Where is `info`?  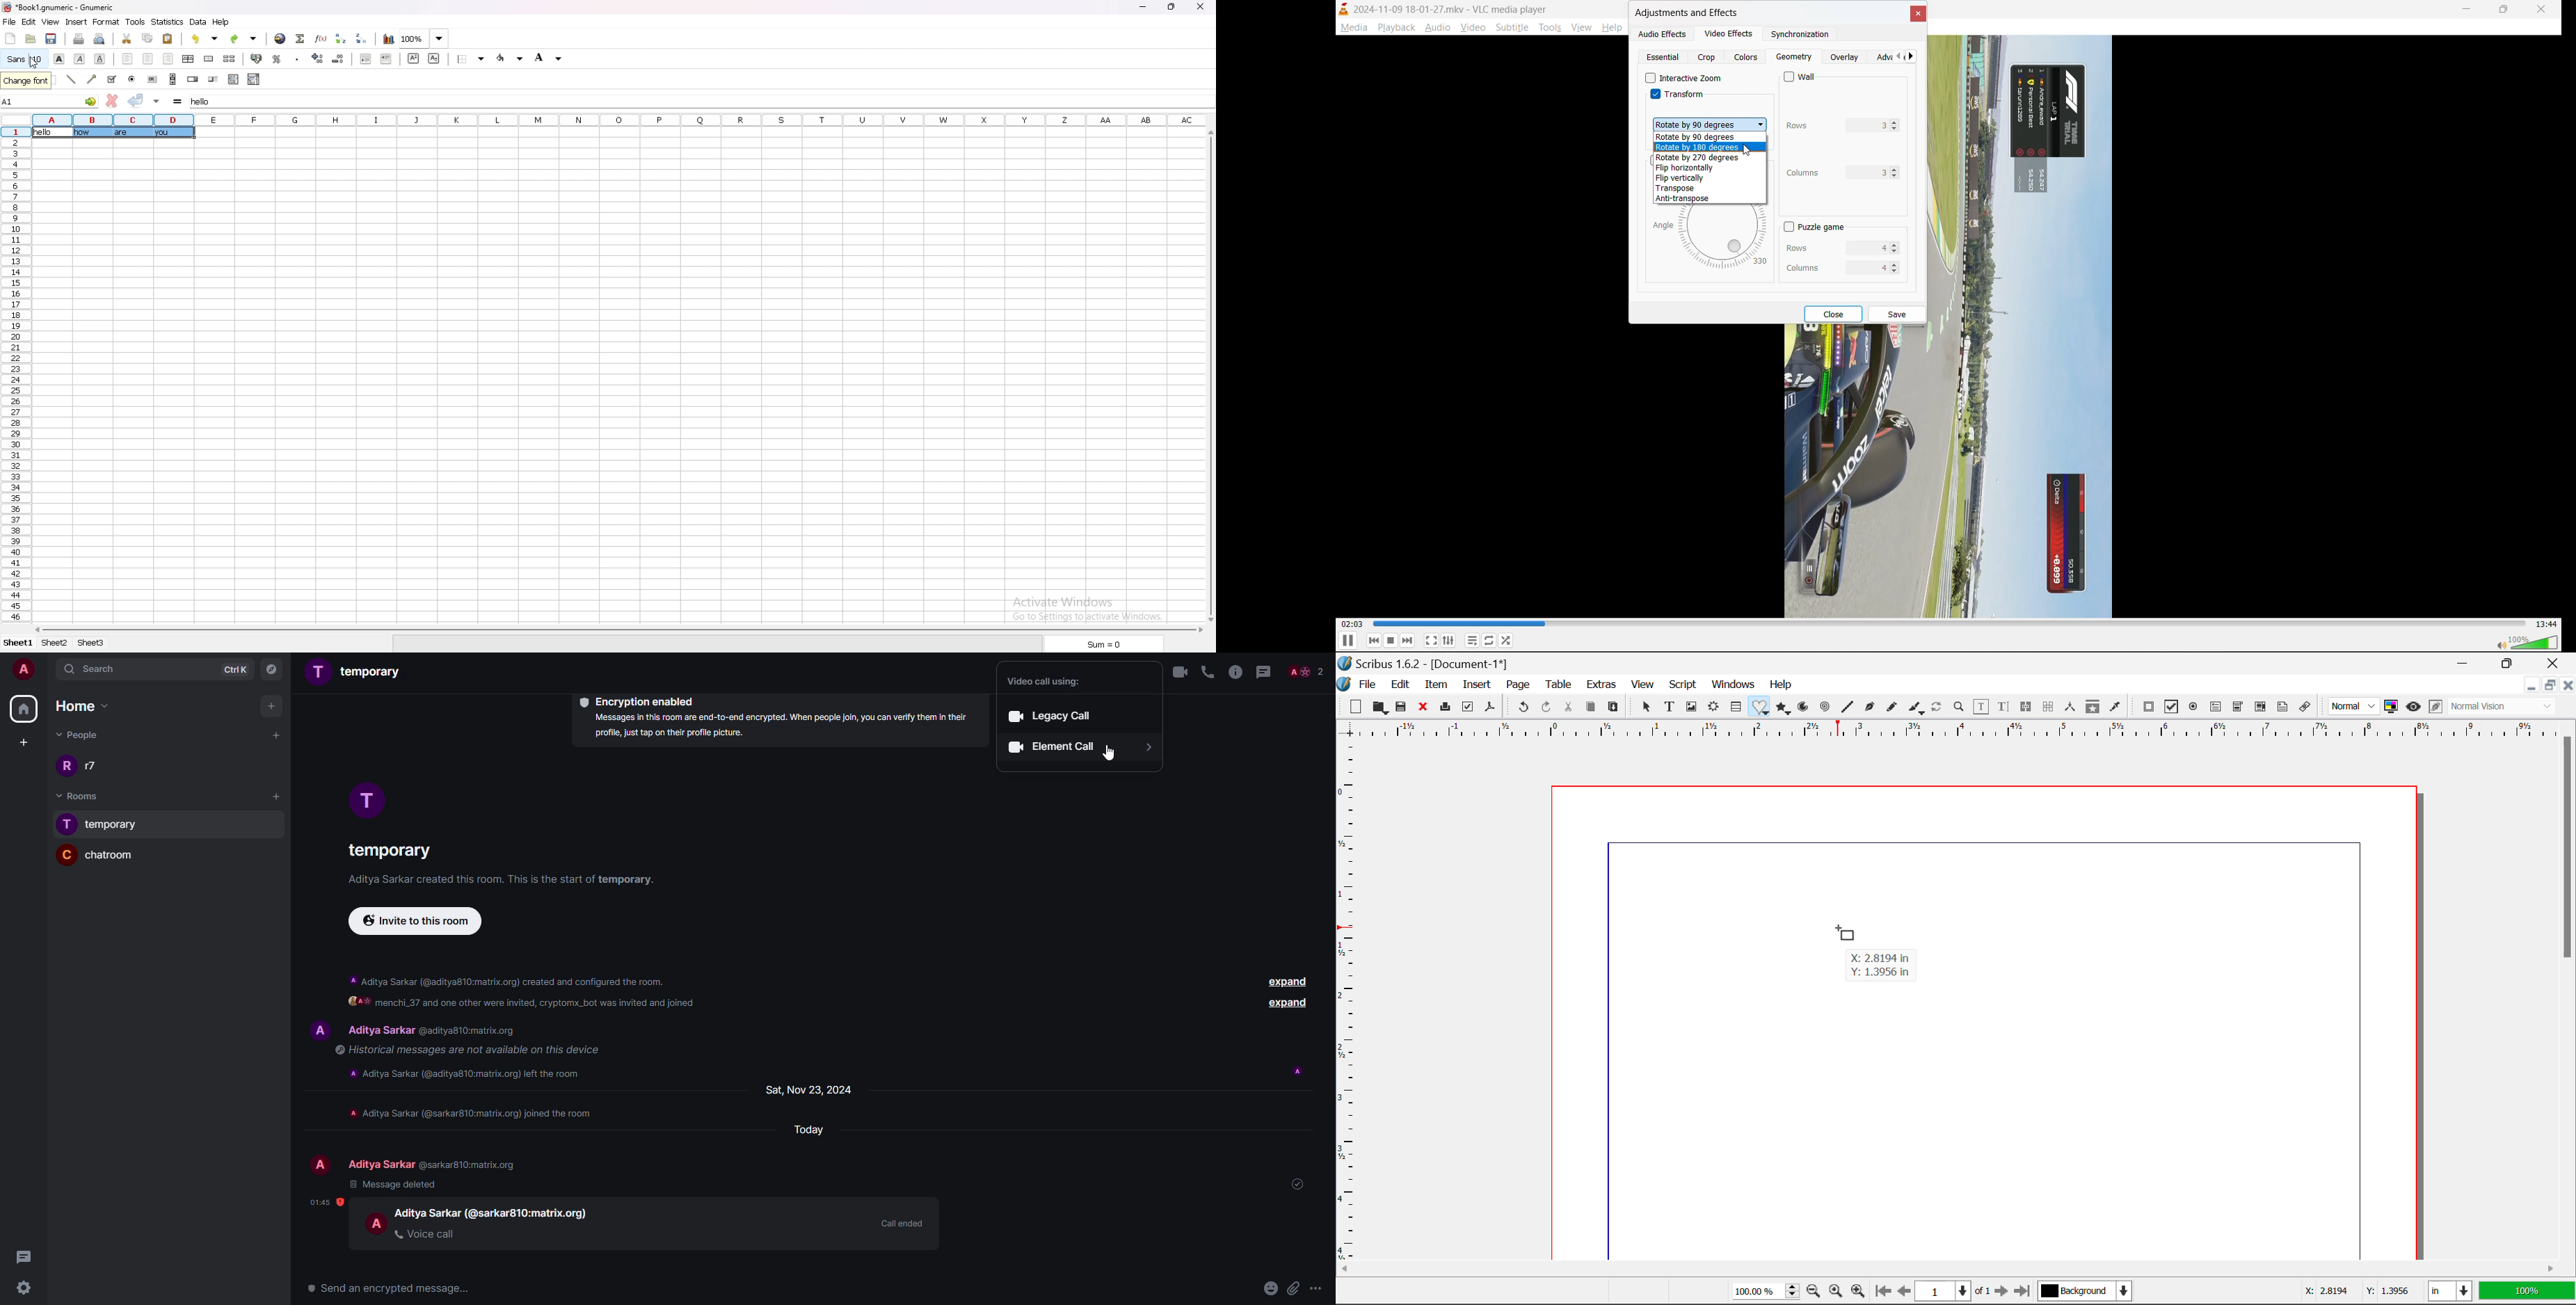
info is located at coordinates (474, 1114).